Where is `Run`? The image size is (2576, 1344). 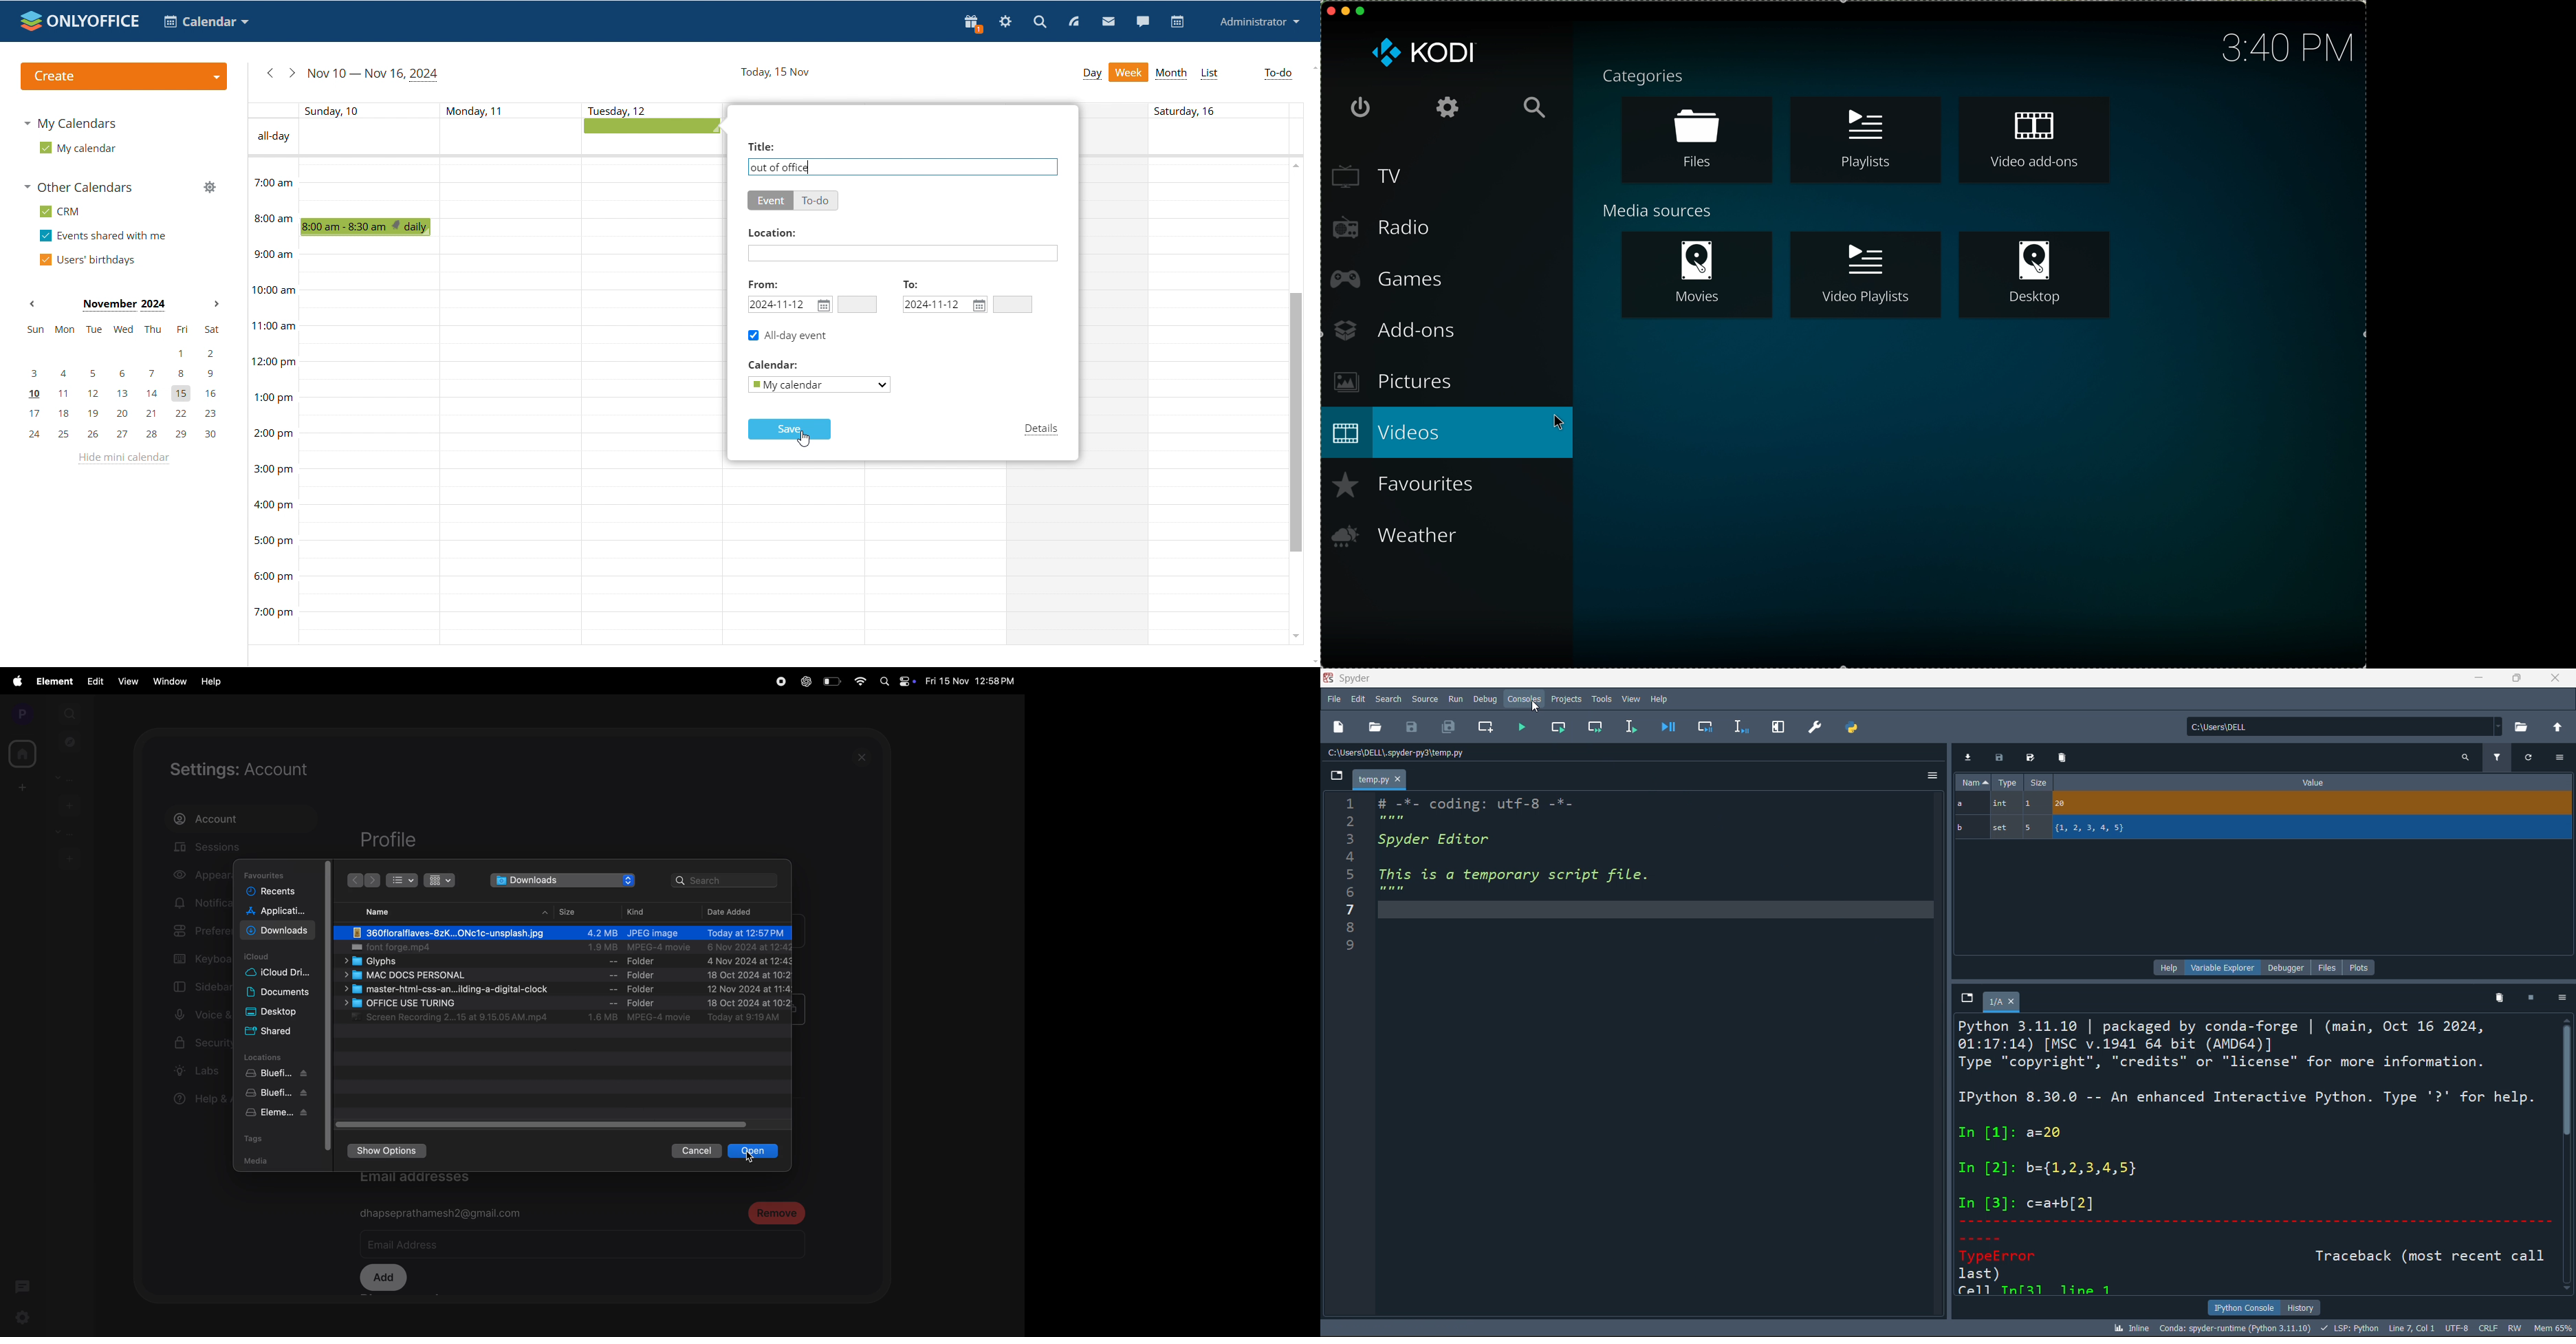 Run is located at coordinates (1457, 700).